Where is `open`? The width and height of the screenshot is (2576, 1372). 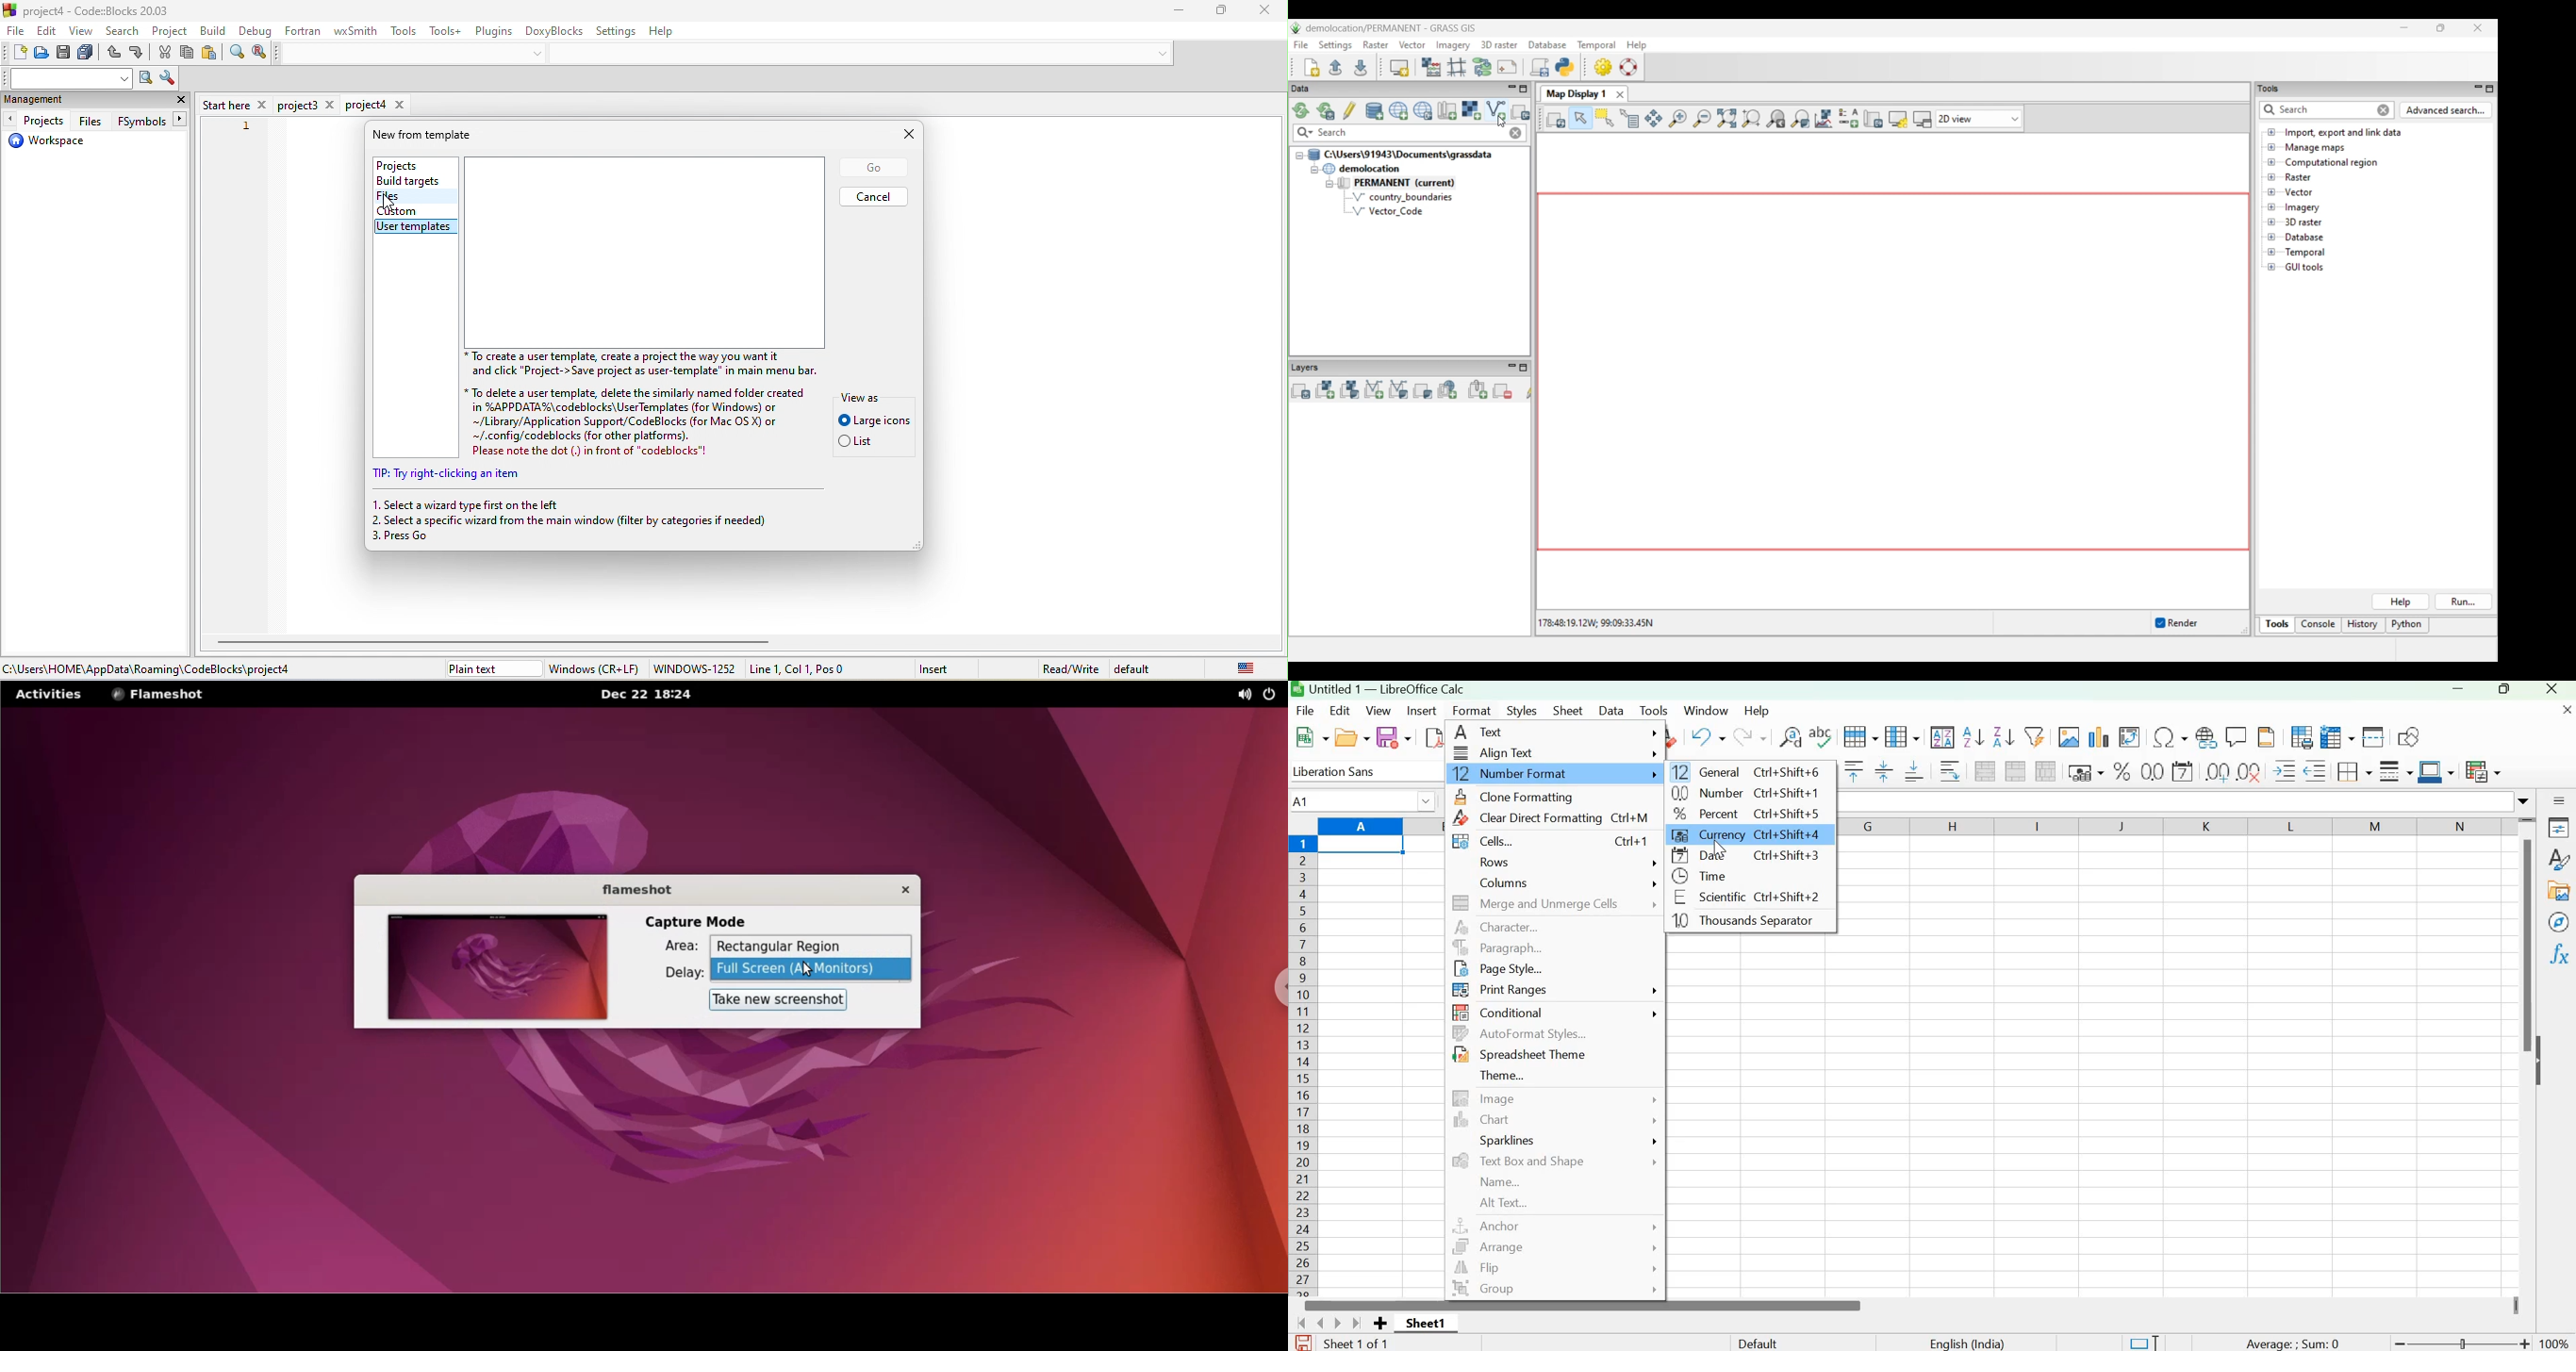 open is located at coordinates (42, 55).